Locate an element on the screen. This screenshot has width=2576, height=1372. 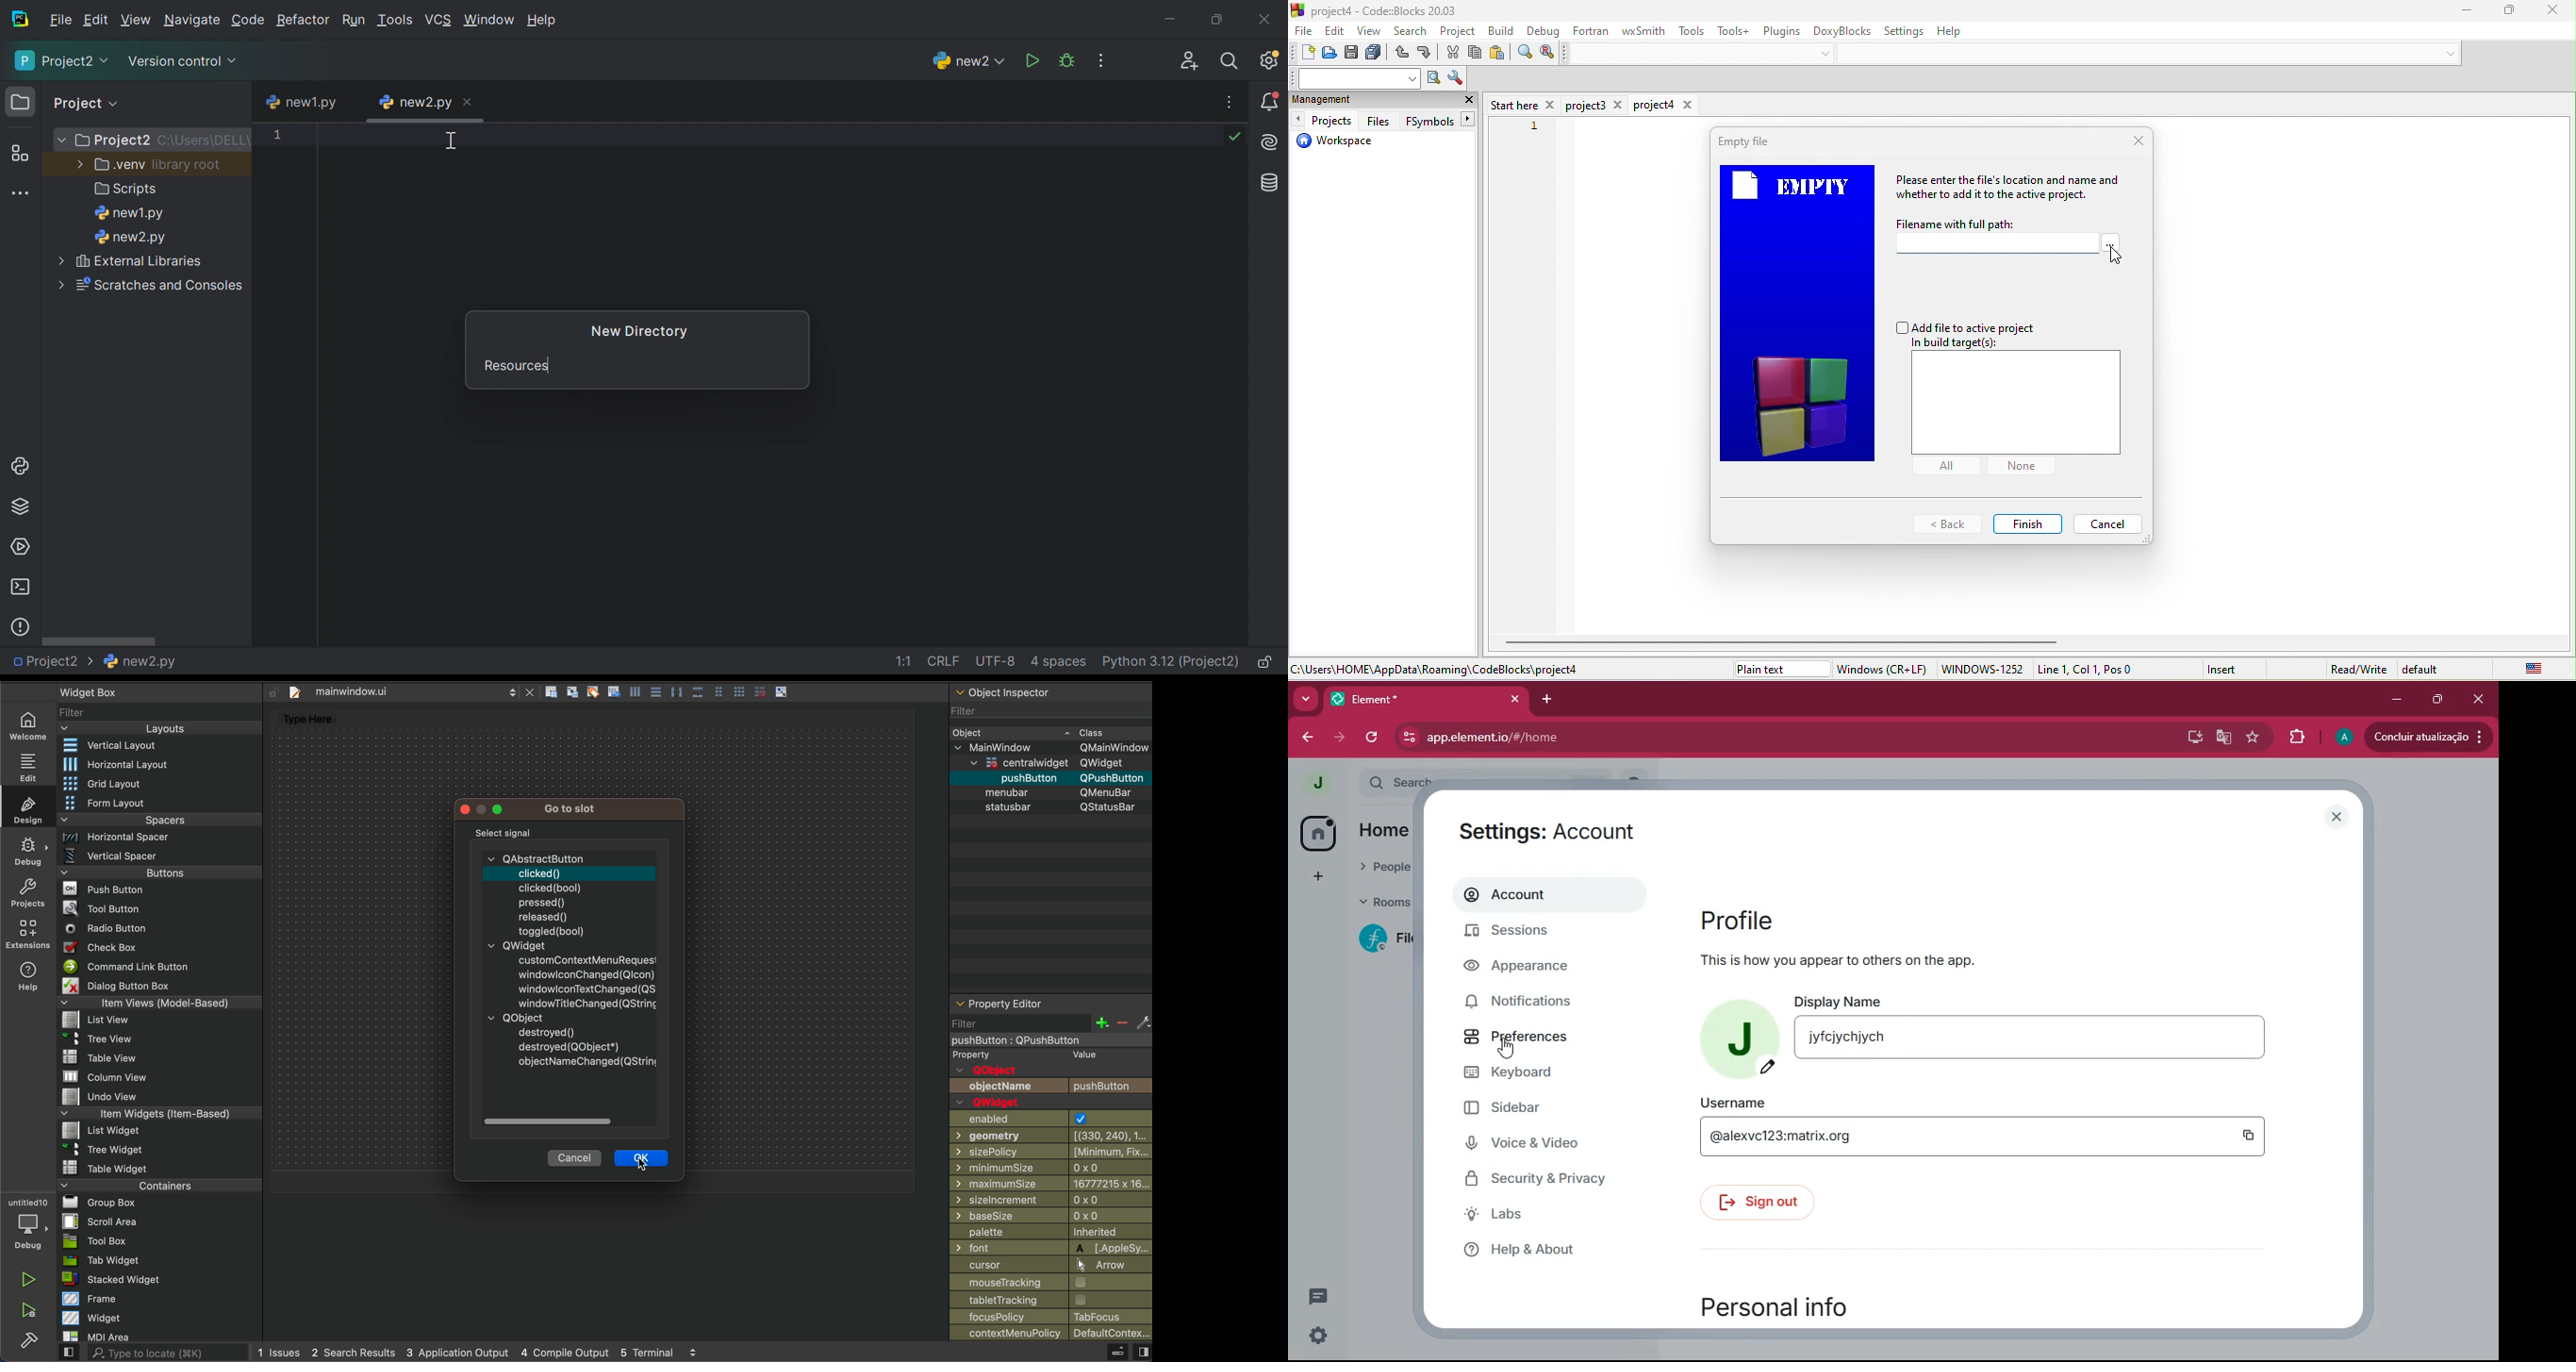
debug is located at coordinates (27, 852).